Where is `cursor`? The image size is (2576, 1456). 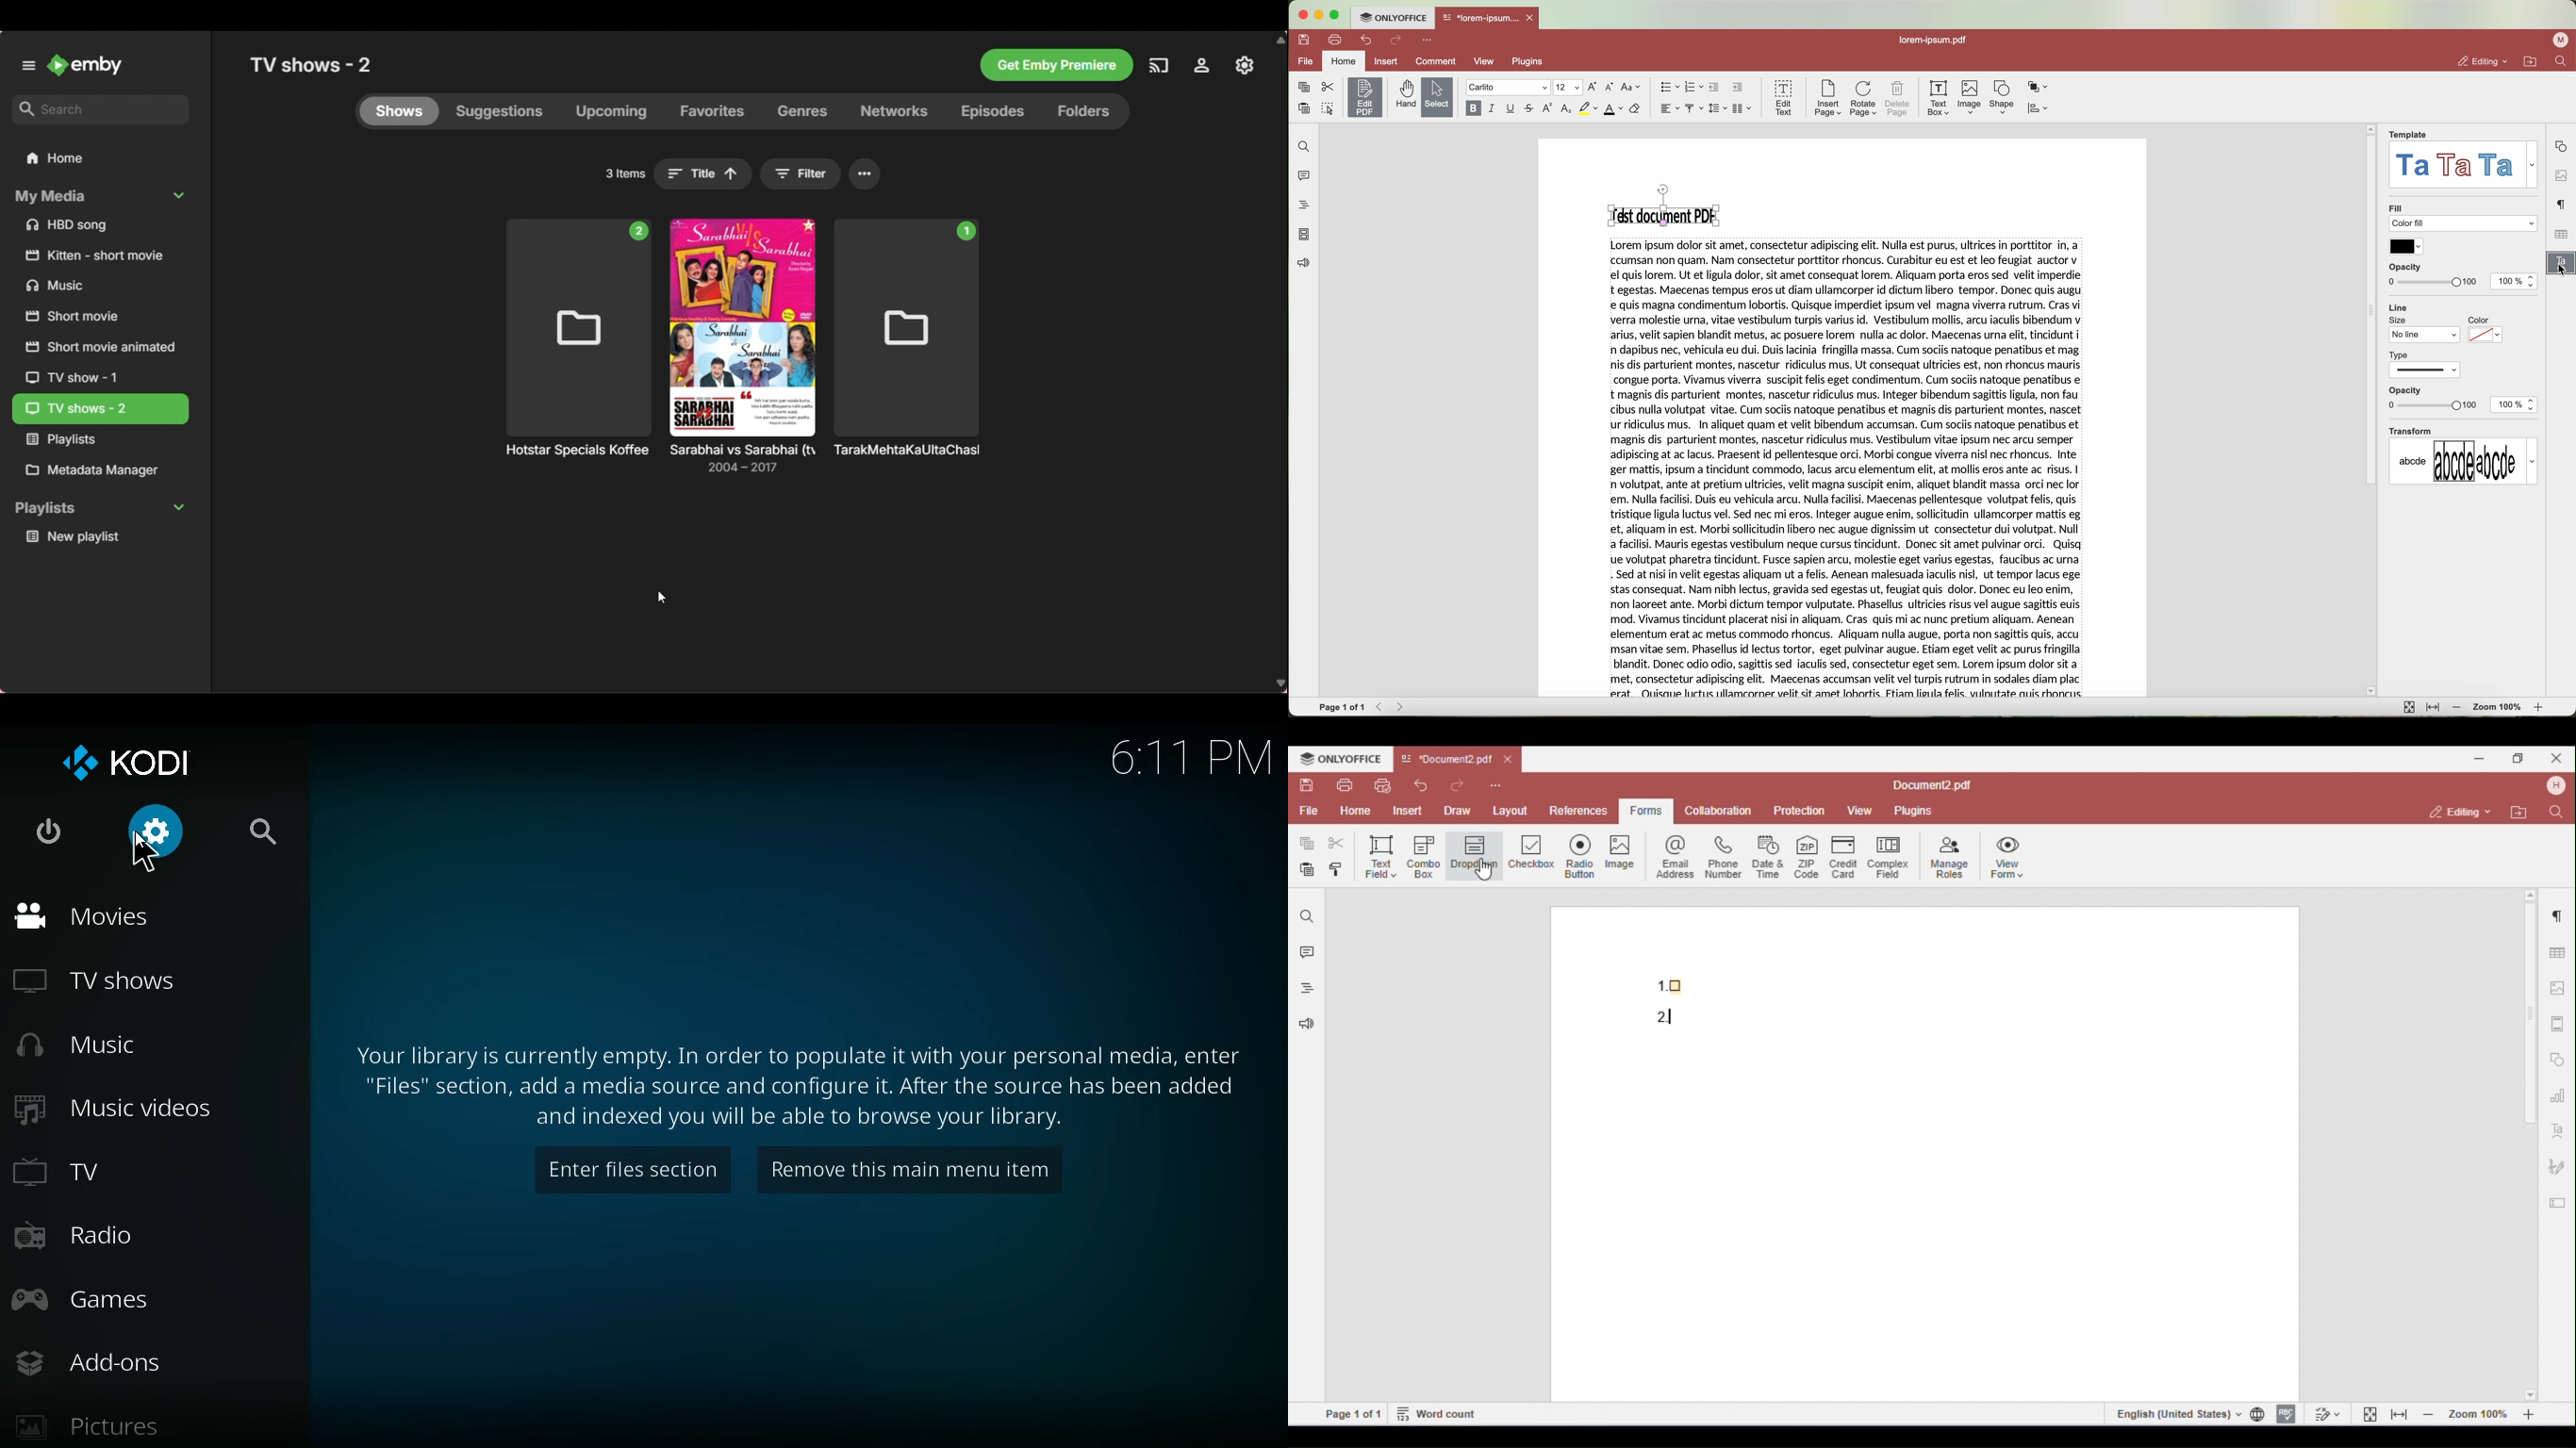 cursor is located at coordinates (662, 593).